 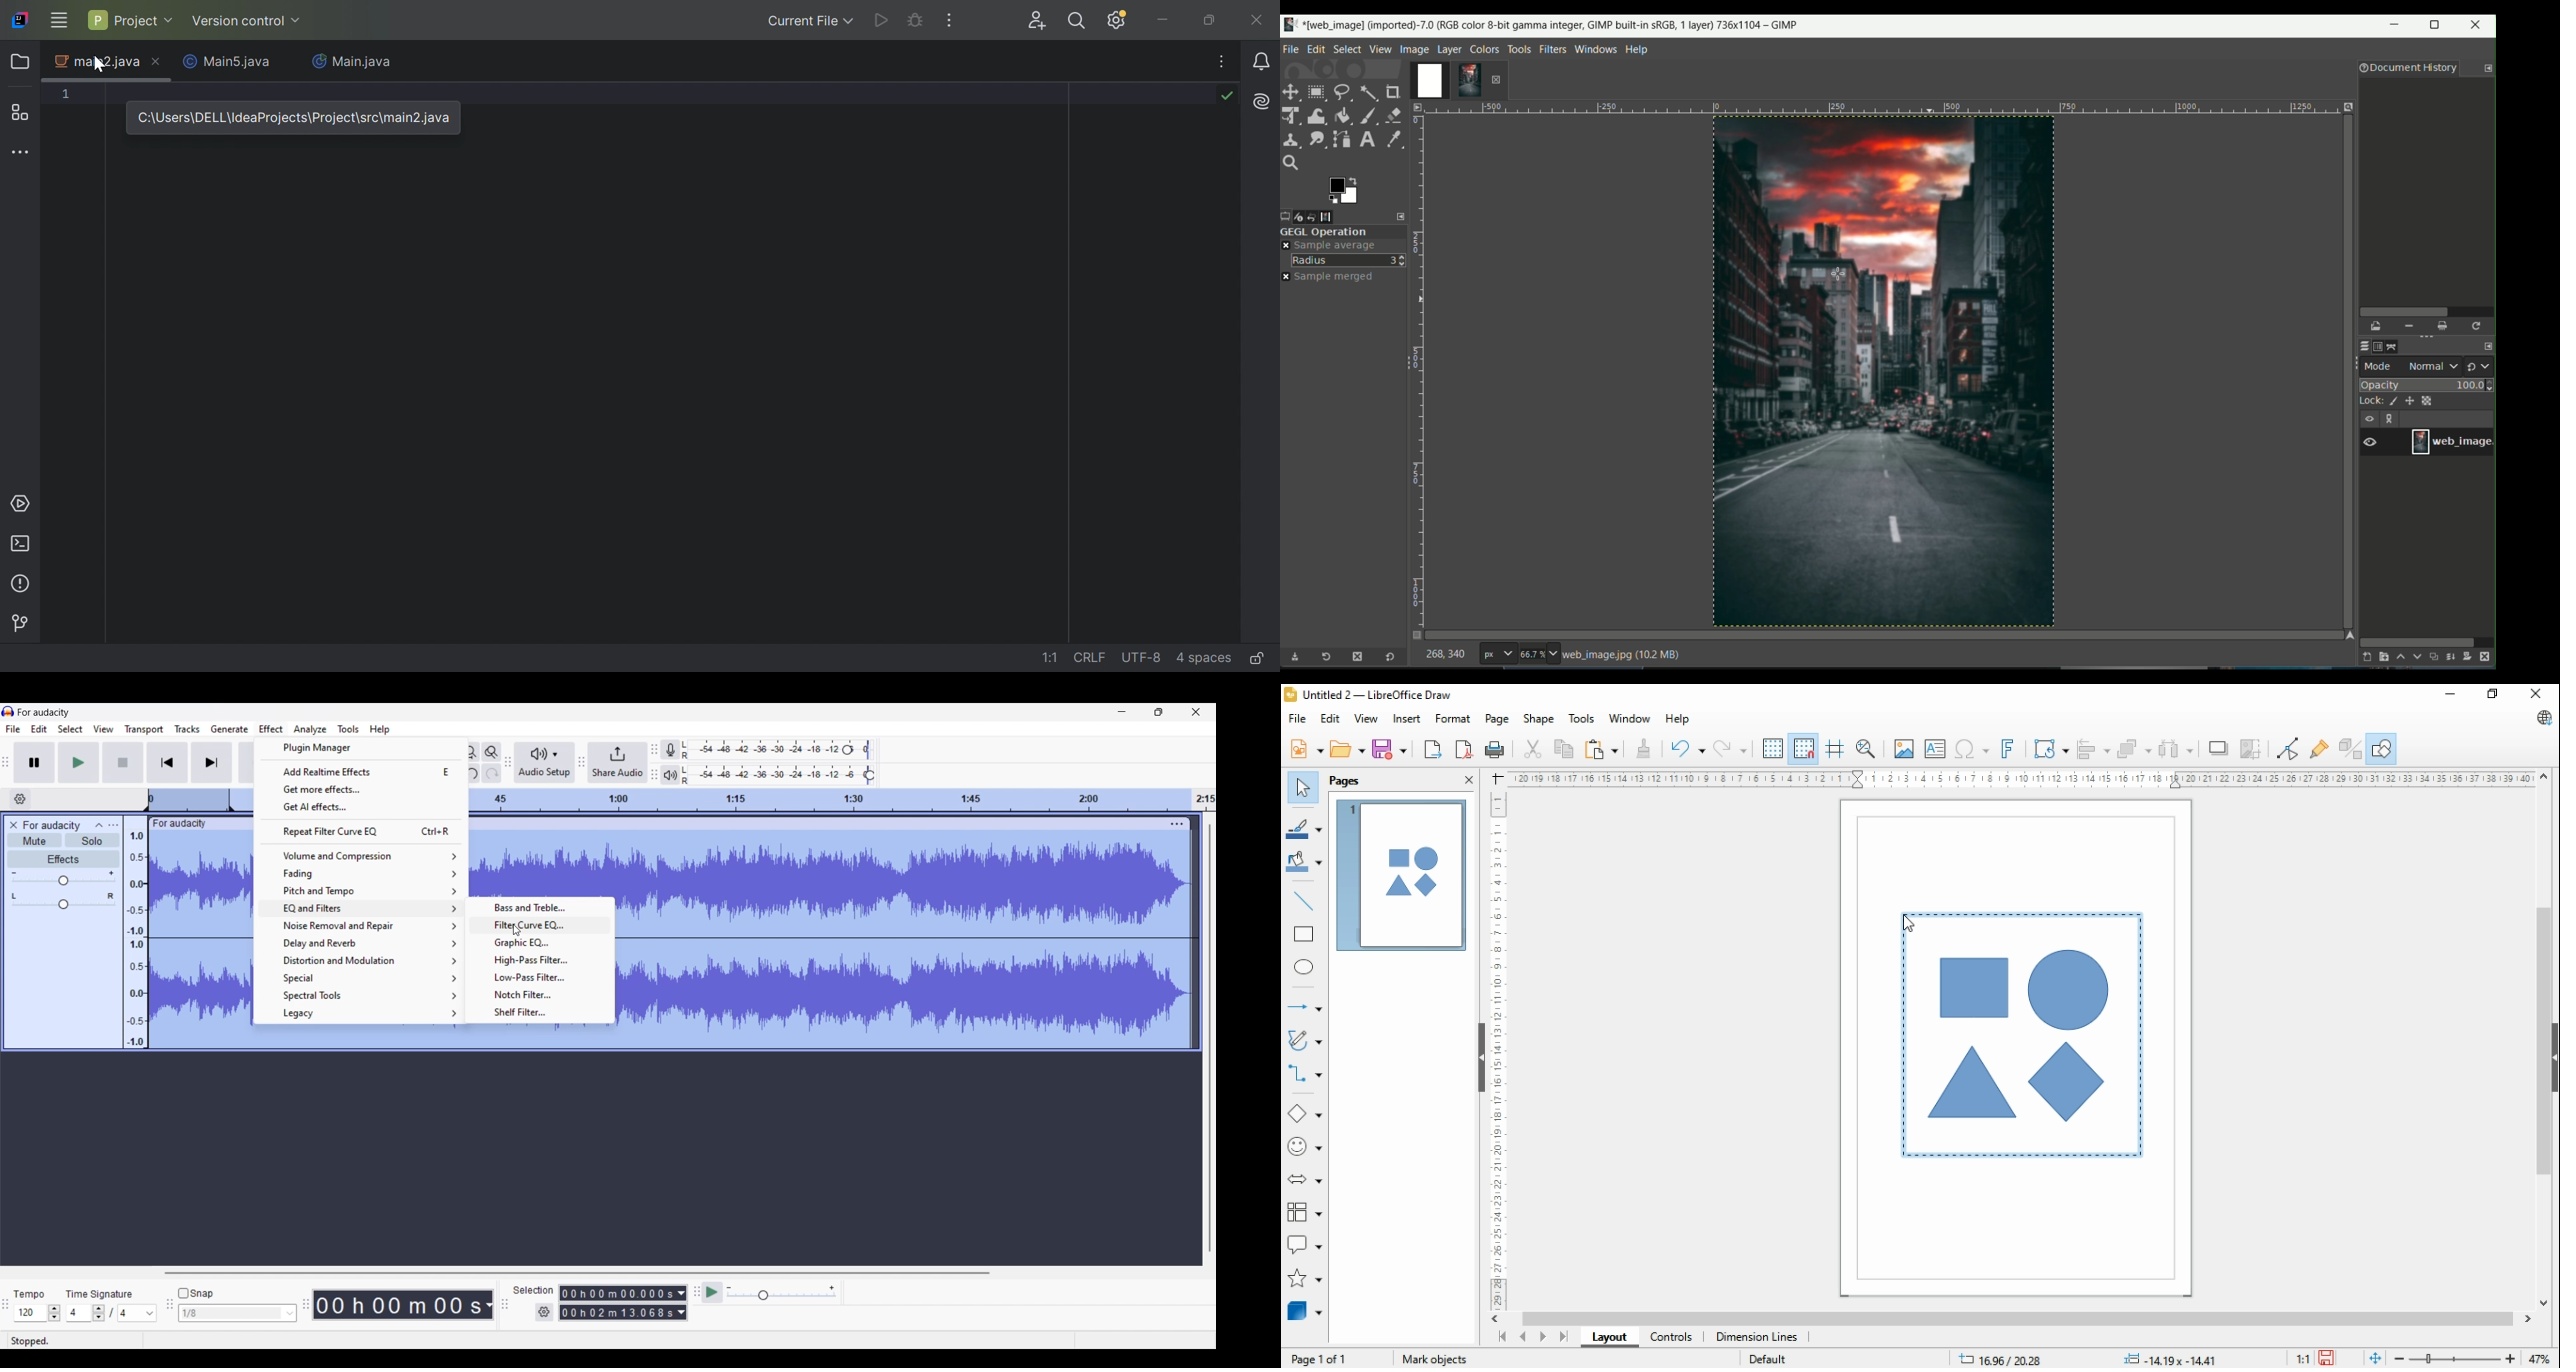 I want to click on align objects, so click(x=2091, y=748).